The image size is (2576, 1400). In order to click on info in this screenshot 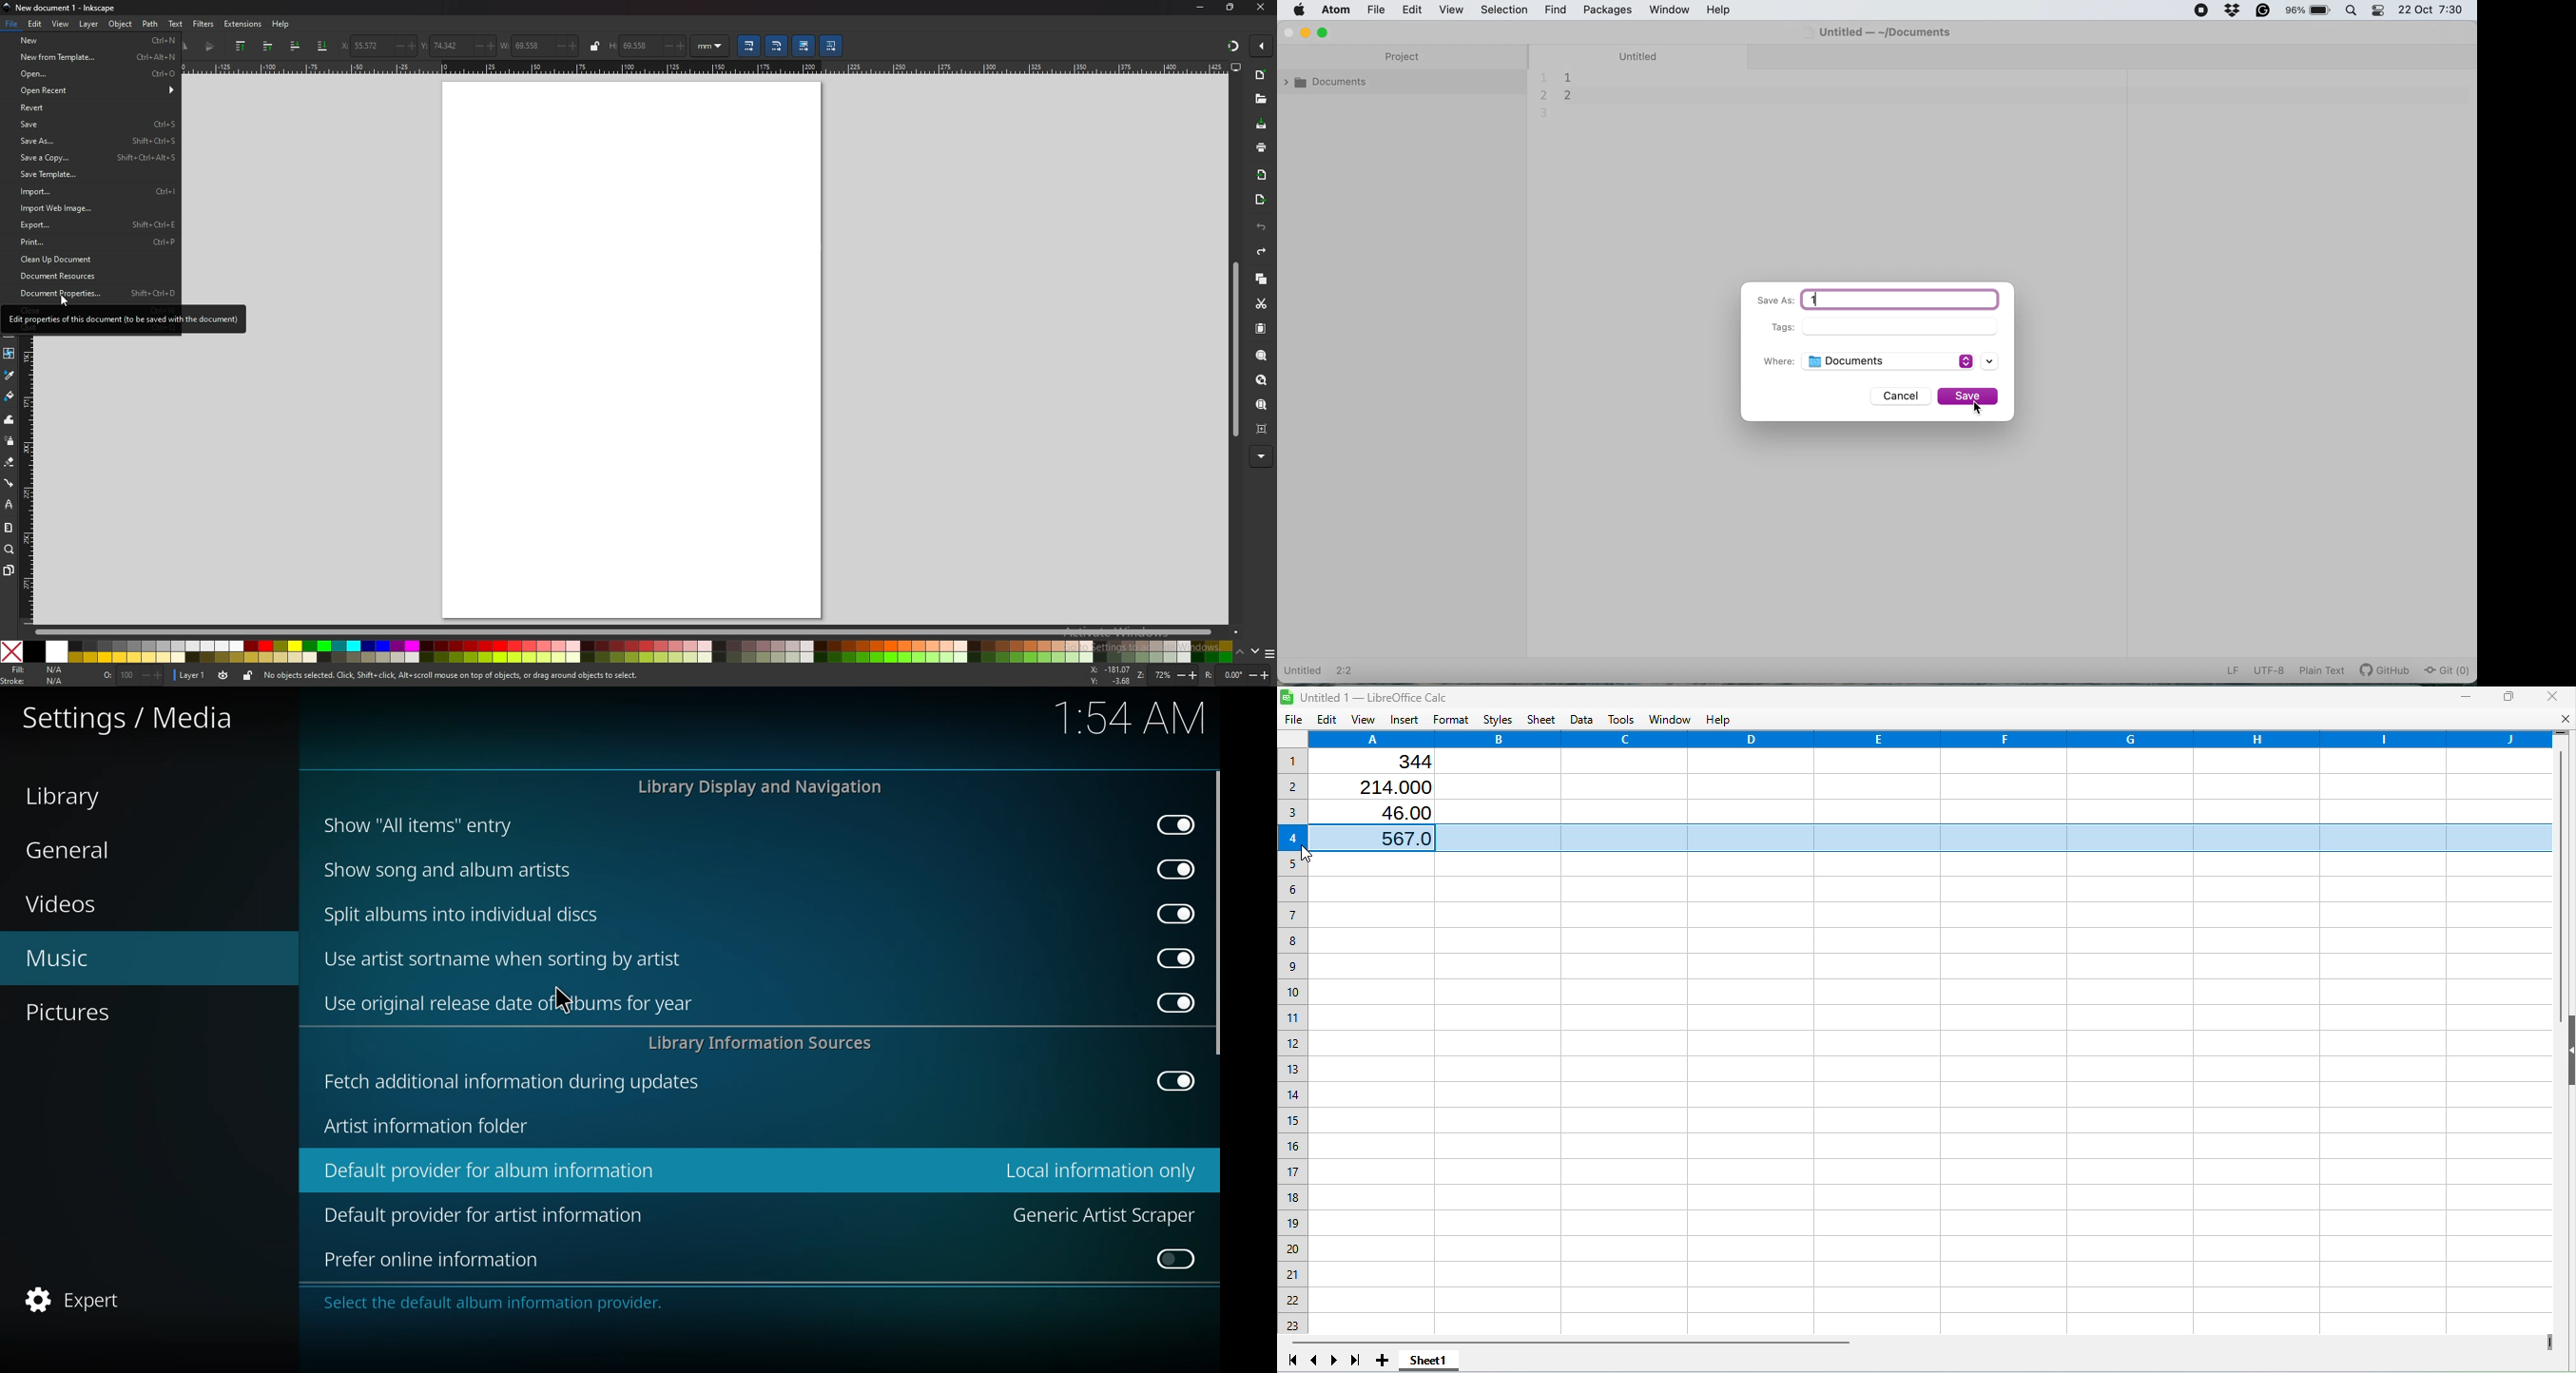, I will do `click(722, 1306)`.